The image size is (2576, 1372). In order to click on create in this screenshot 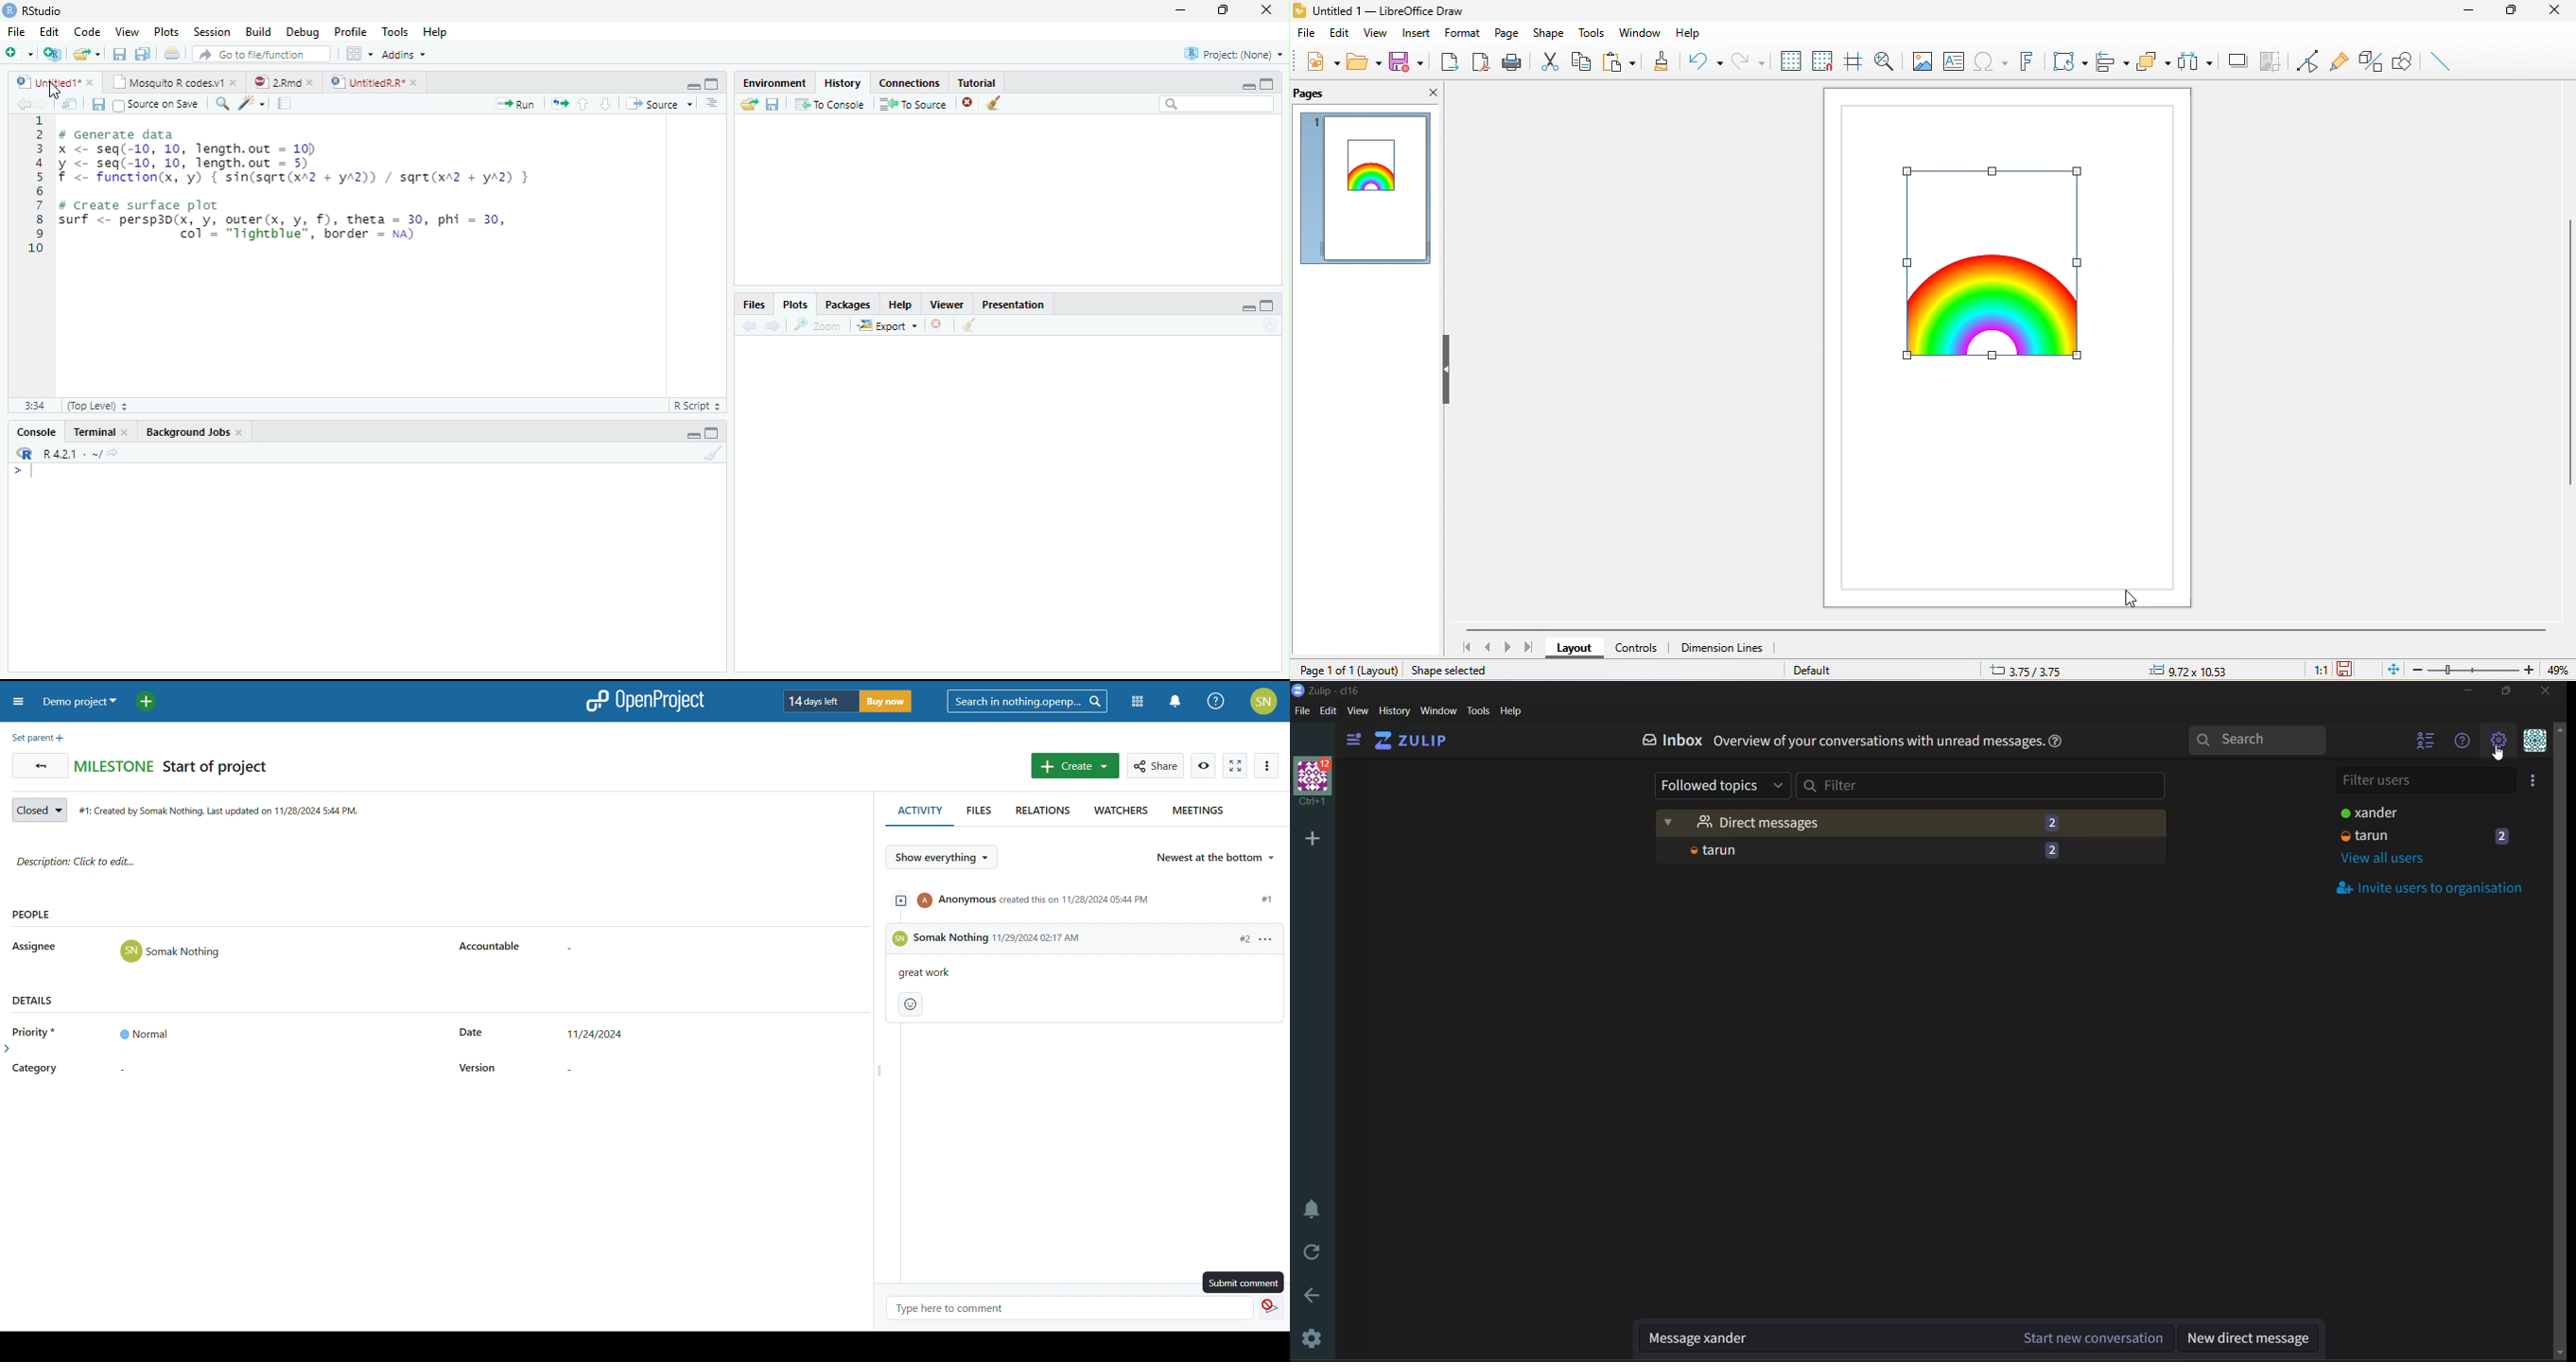, I will do `click(1076, 765)`.